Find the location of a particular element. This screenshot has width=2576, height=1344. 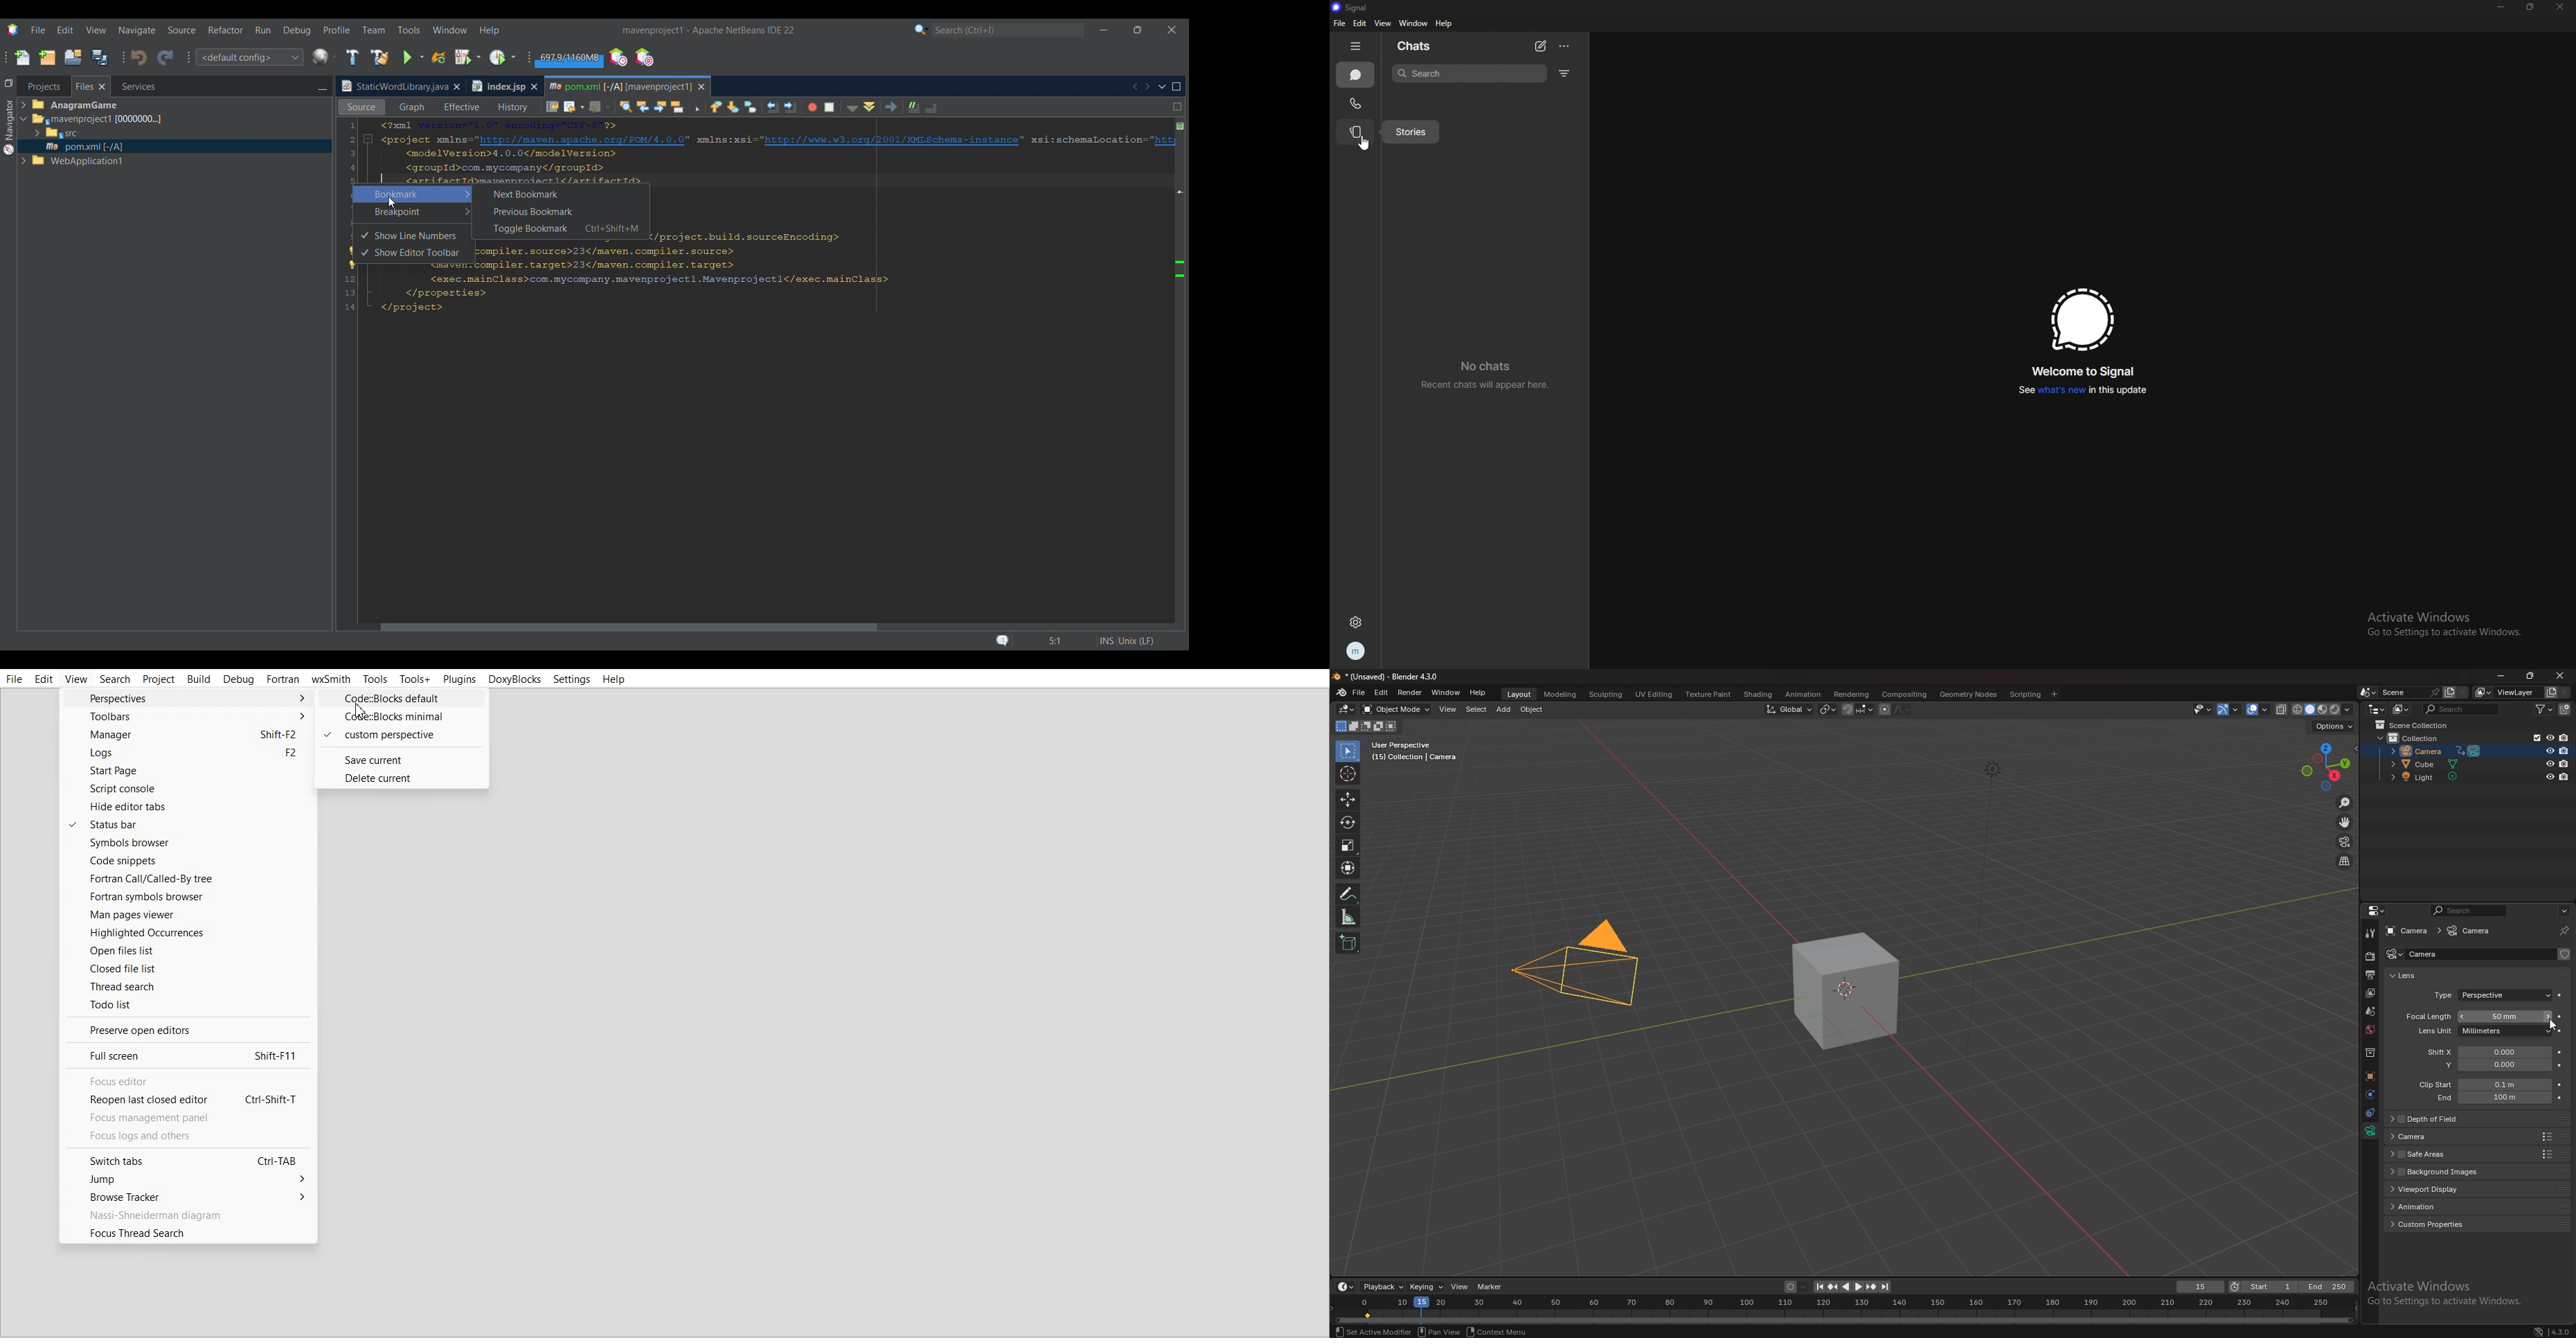

search is located at coordinates (1470, 73).